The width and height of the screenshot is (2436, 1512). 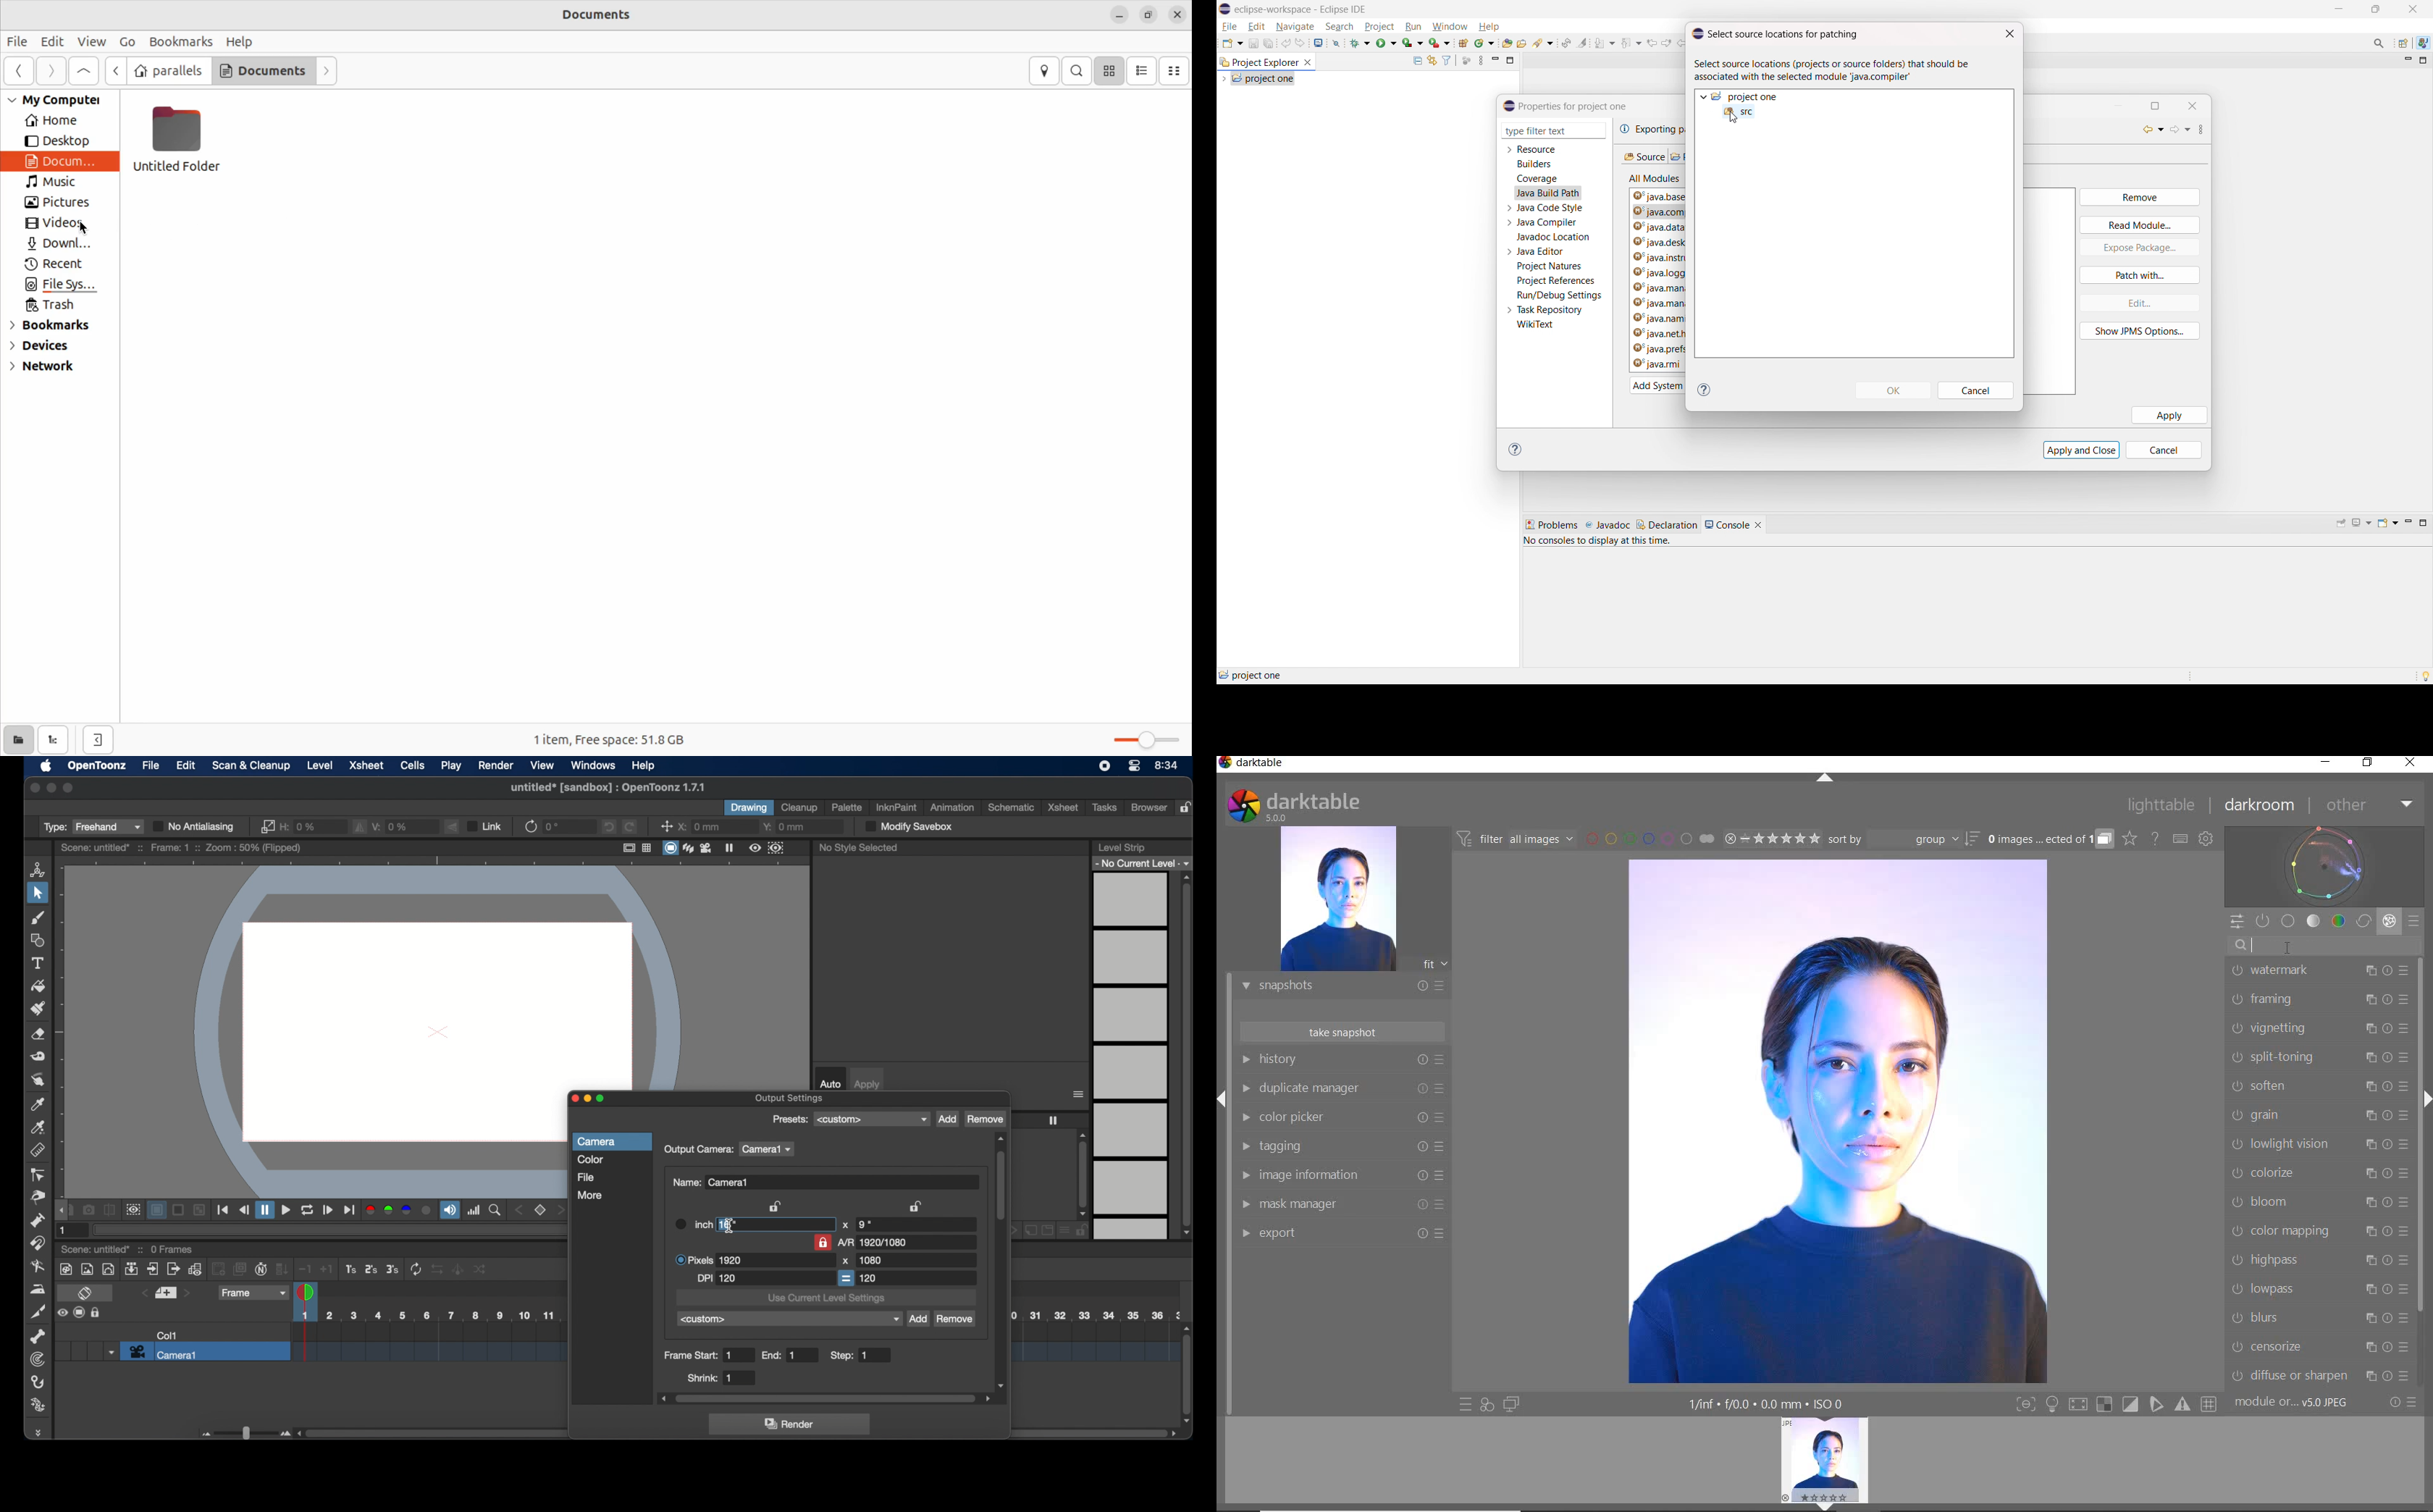 I want to click on open task, so click(x=1522, y=42).